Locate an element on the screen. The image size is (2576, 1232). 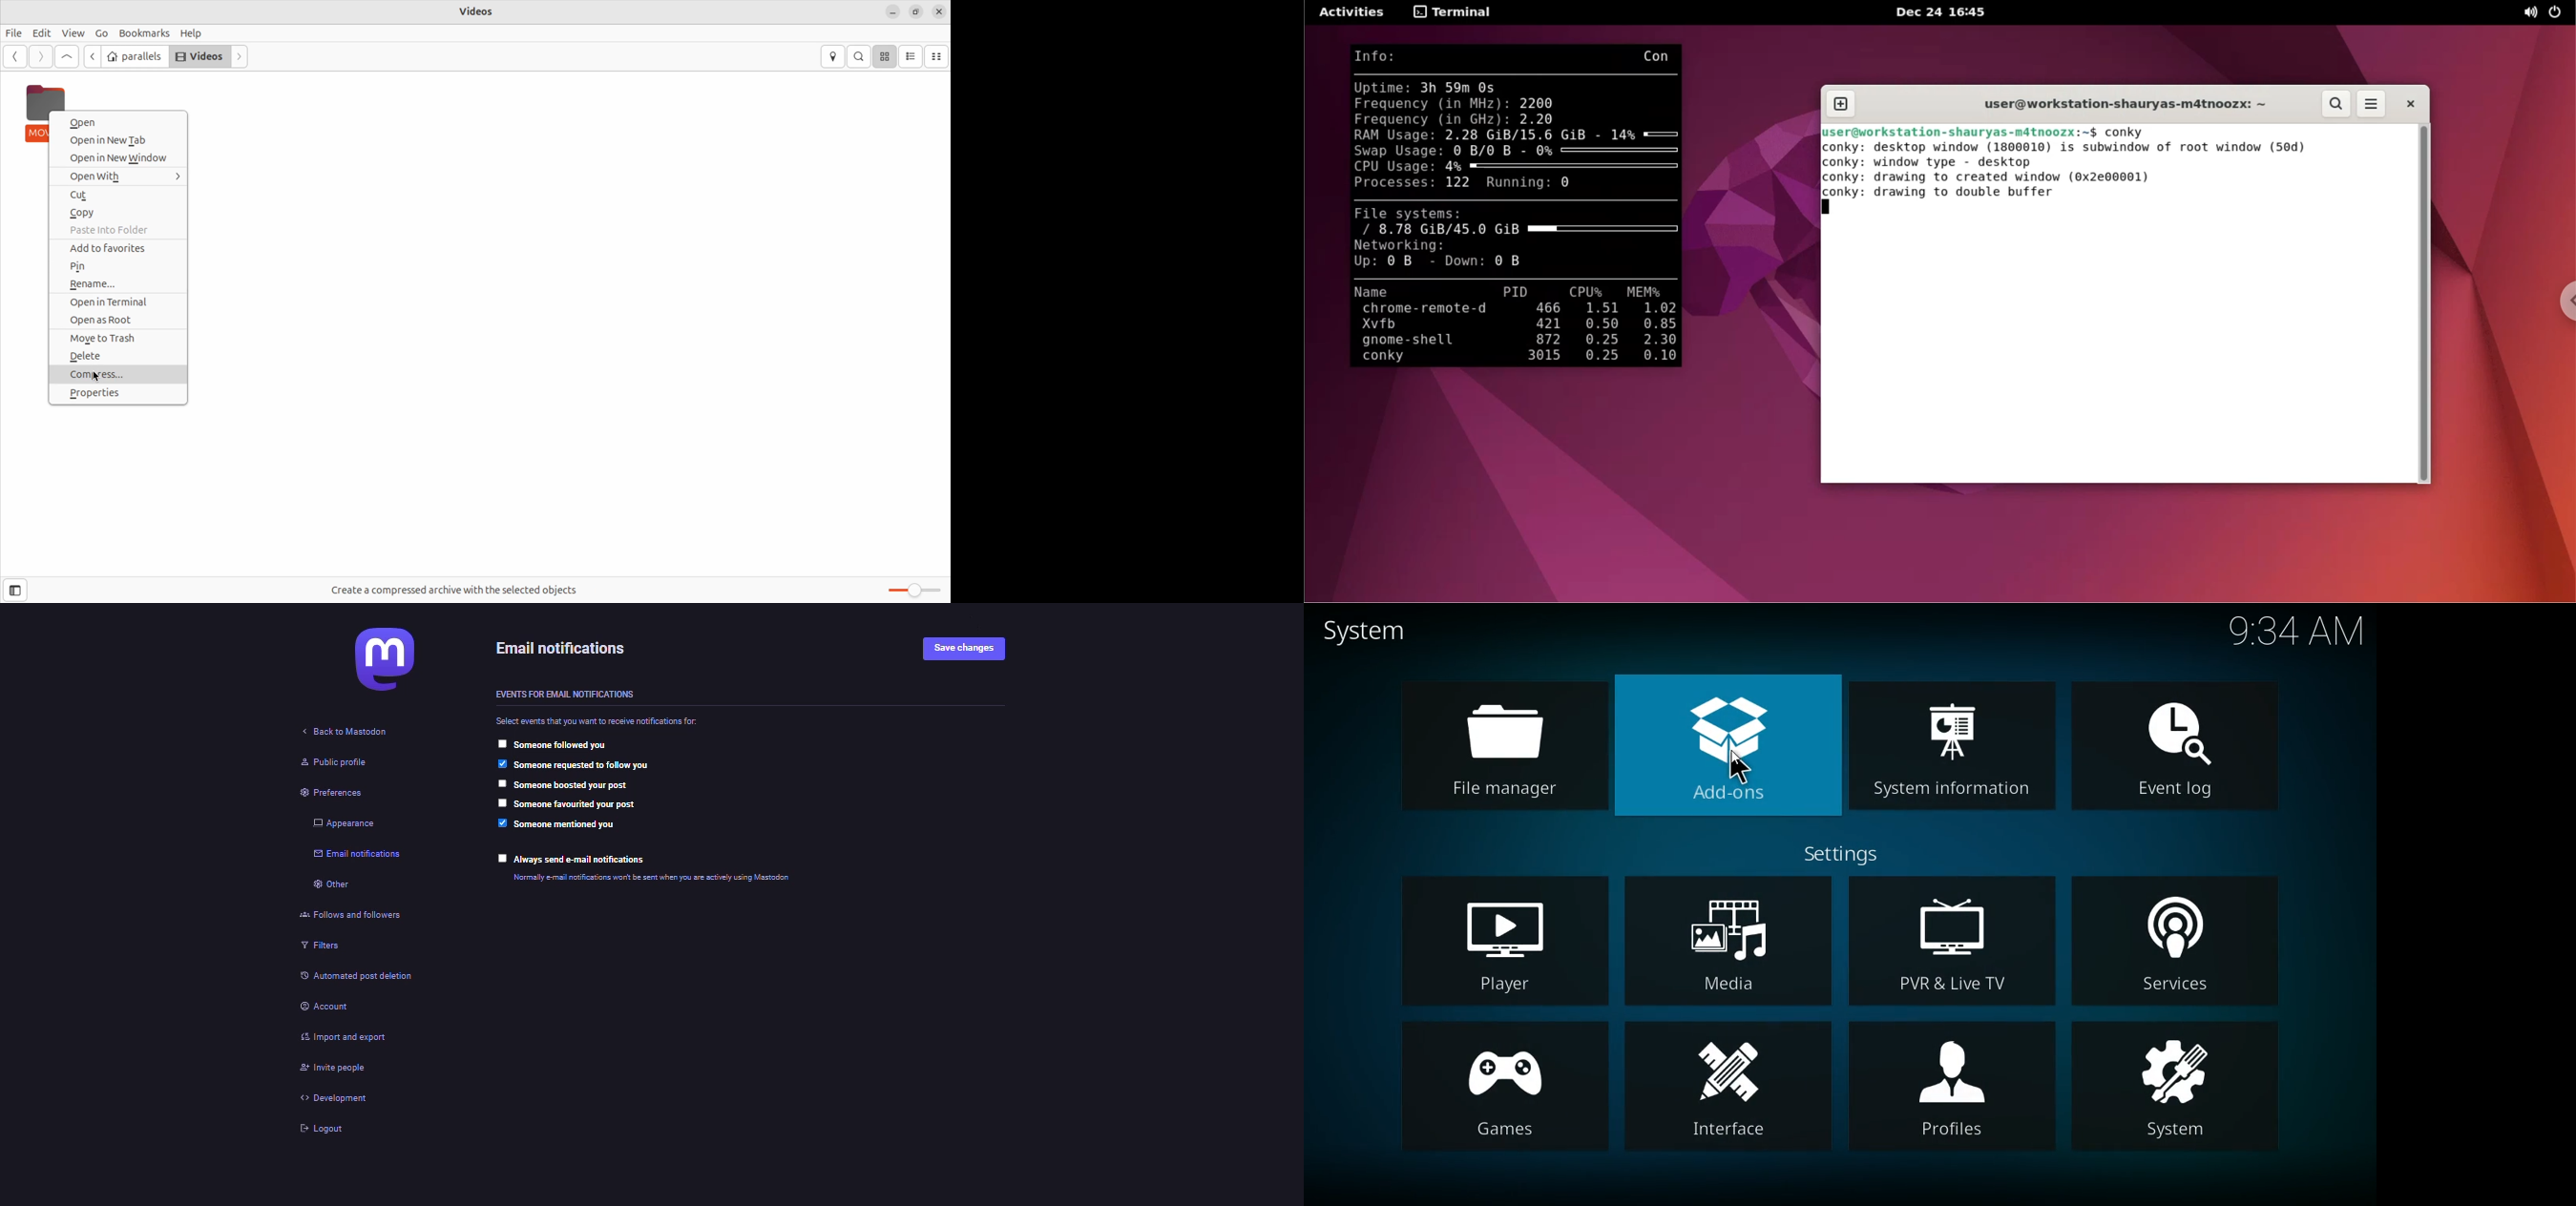
settings is located at coordinates (1840, 853).